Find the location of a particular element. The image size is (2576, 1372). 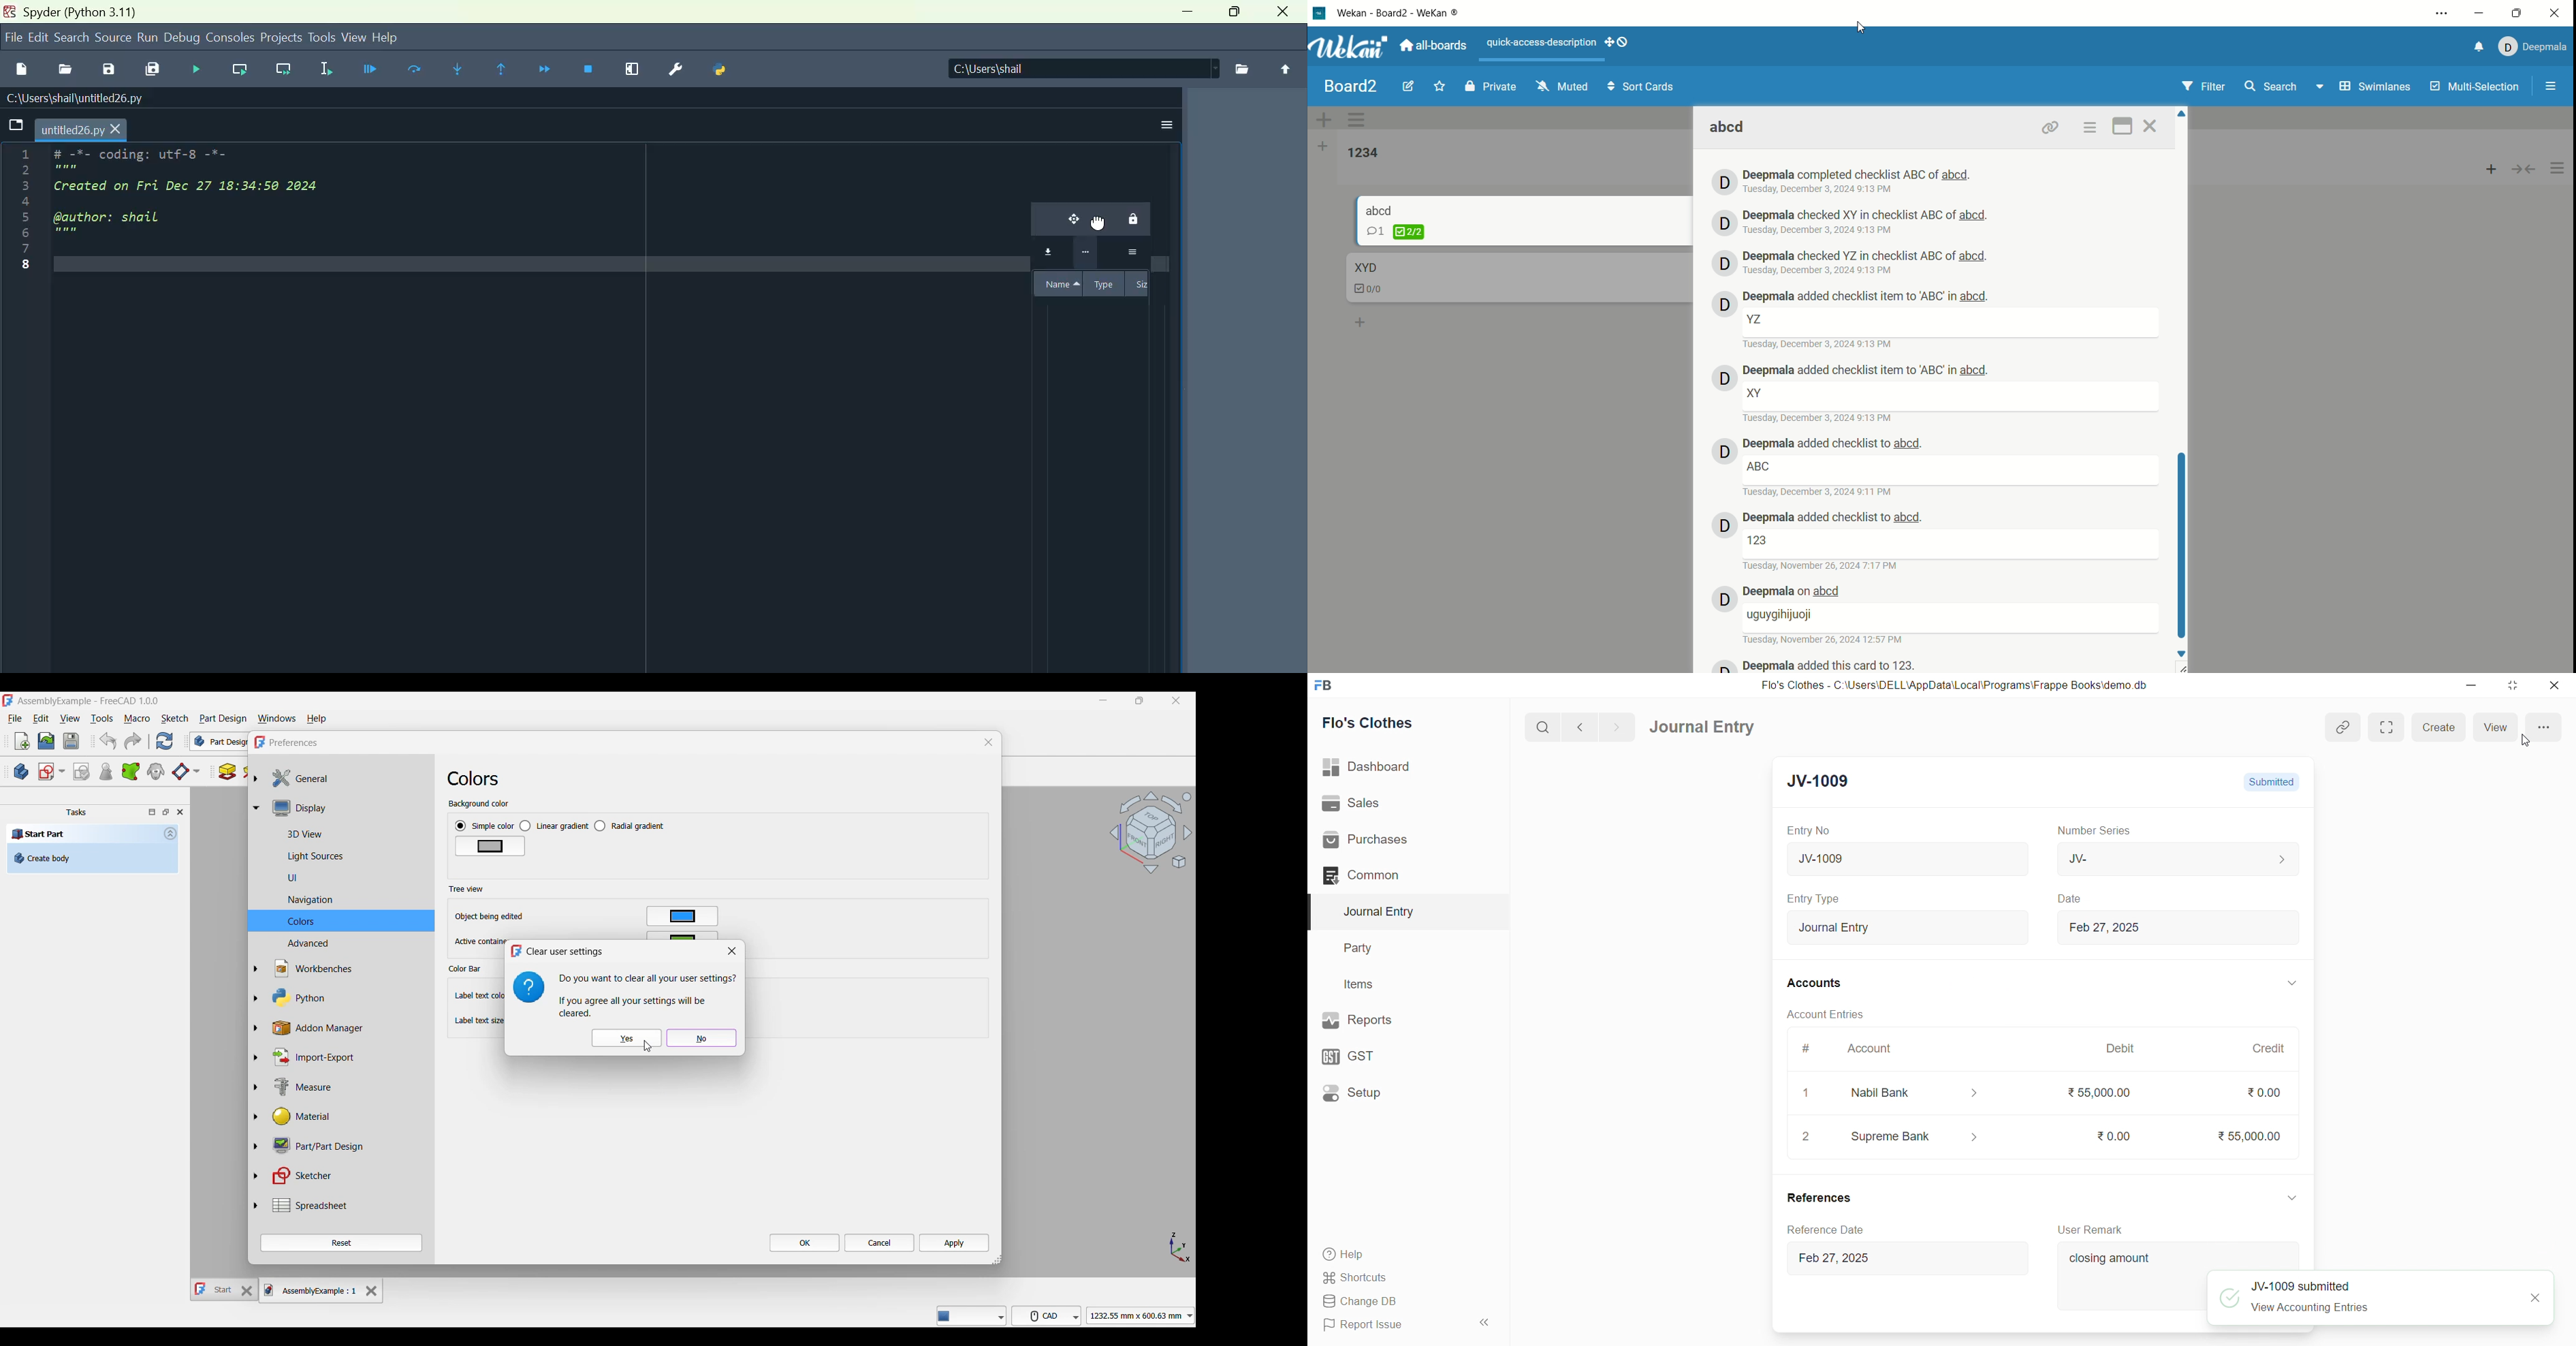

EXPAND/COLLAPSE is located at coordinates (2287, 982).